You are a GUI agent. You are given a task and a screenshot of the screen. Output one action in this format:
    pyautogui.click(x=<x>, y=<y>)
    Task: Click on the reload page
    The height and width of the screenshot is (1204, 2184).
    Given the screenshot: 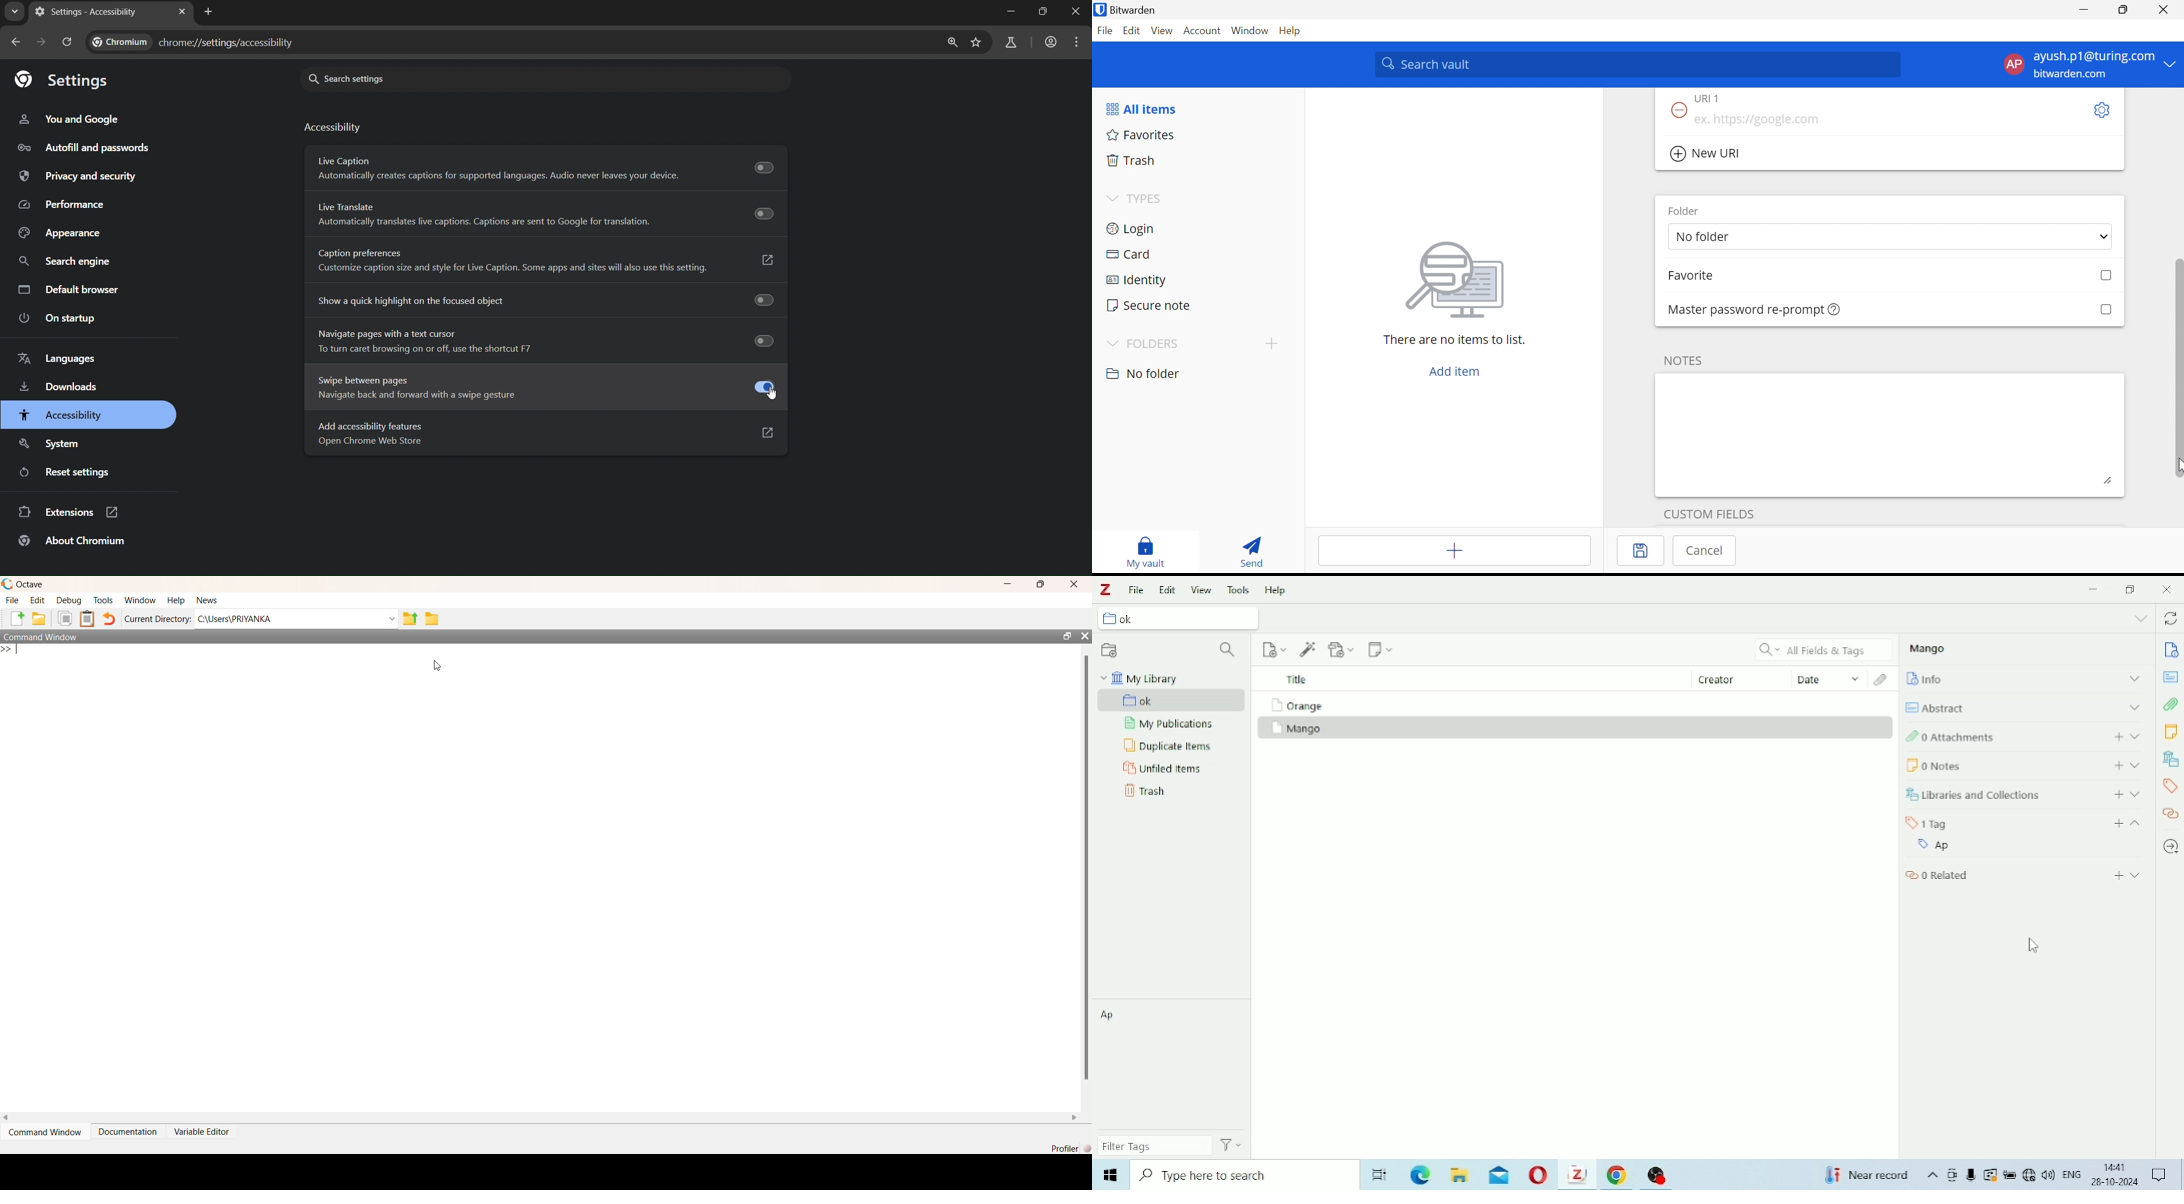 What is the action you would take?
    pyautogui.click(x=69, y=42)
    